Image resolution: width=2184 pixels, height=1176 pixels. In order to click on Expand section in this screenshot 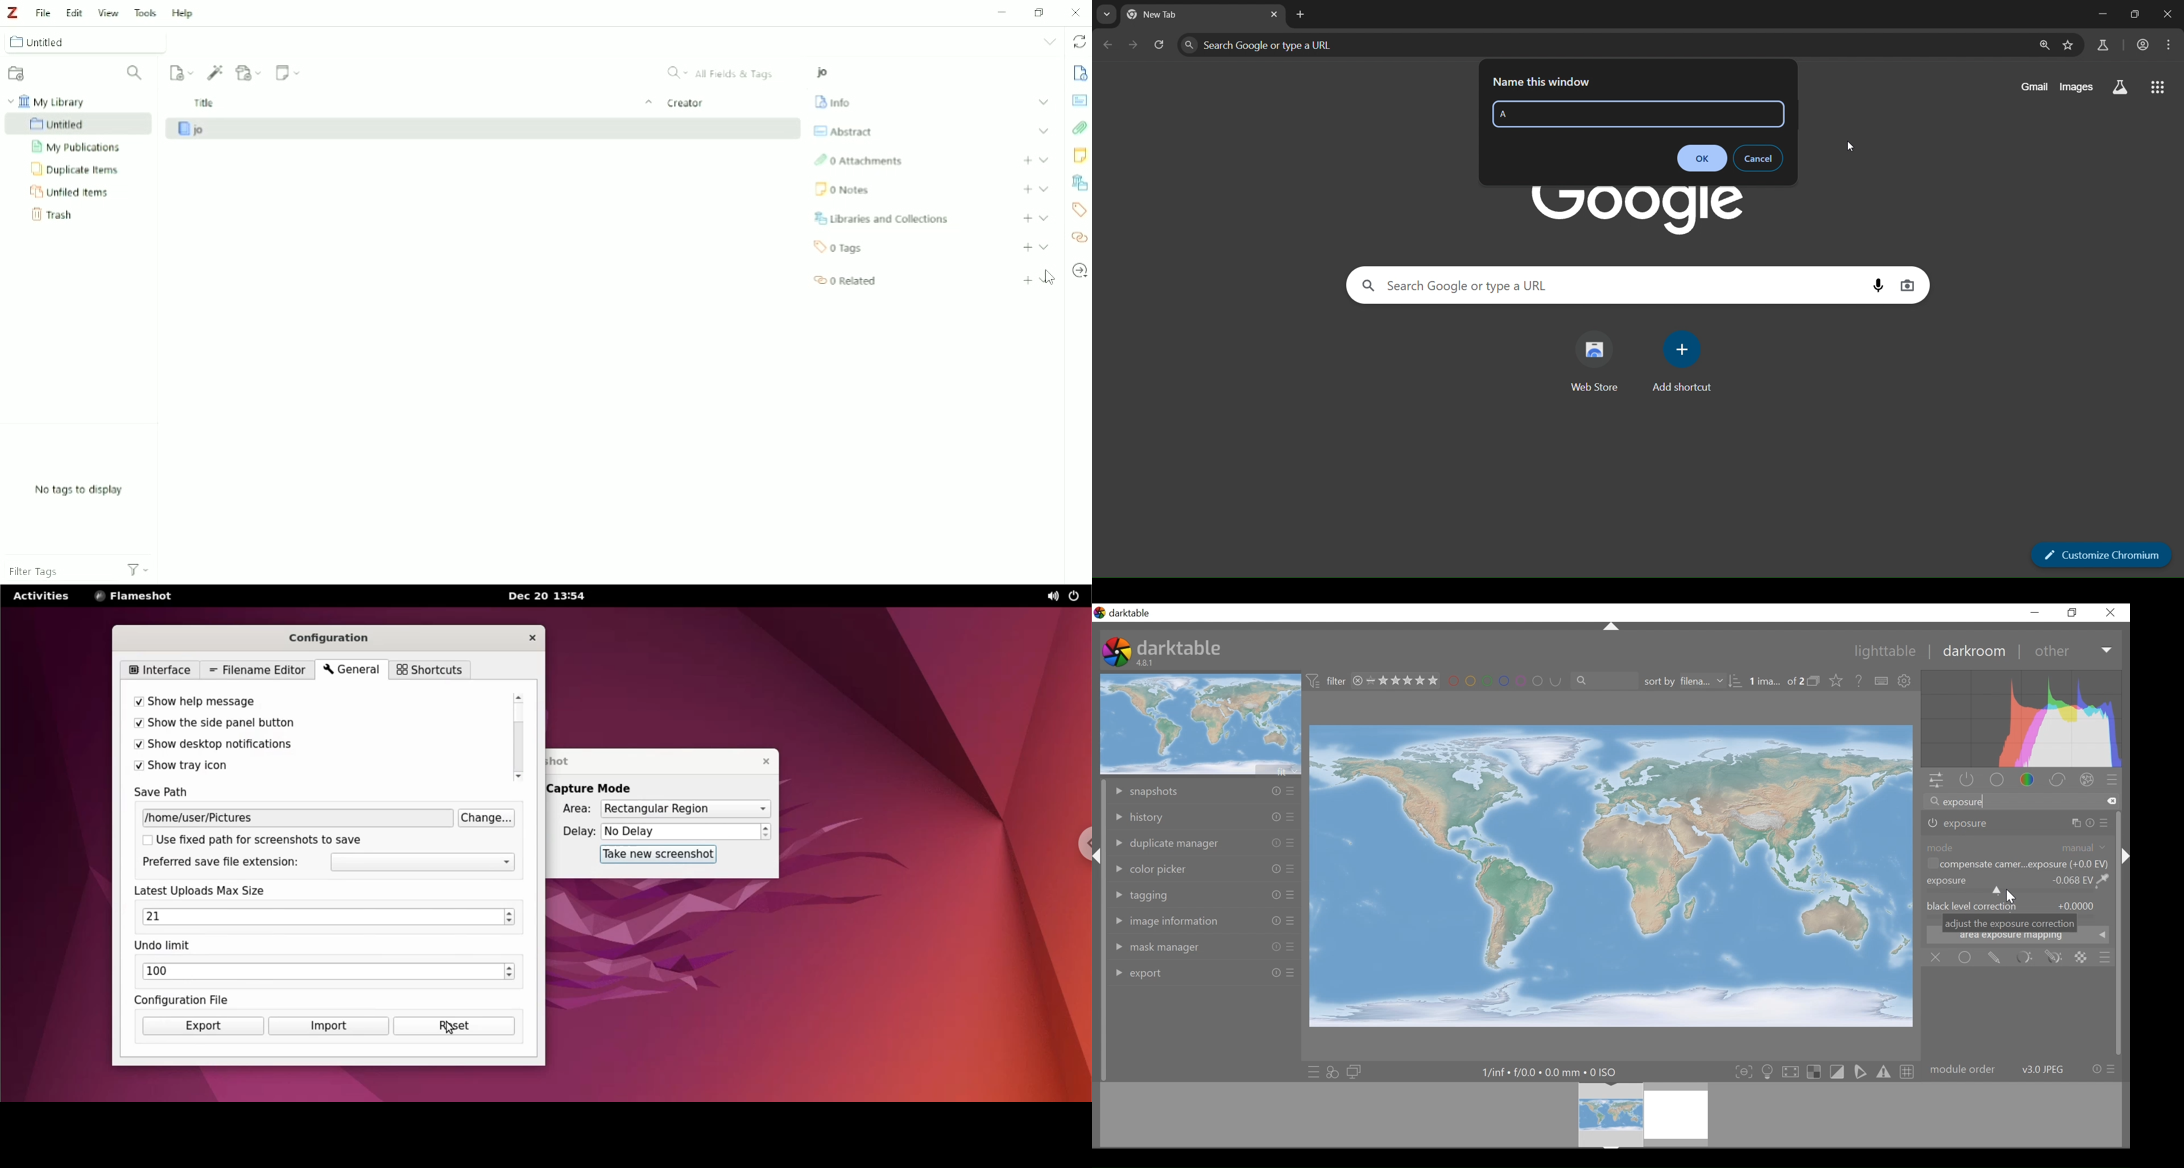, I will do `click(1044, 131)`.